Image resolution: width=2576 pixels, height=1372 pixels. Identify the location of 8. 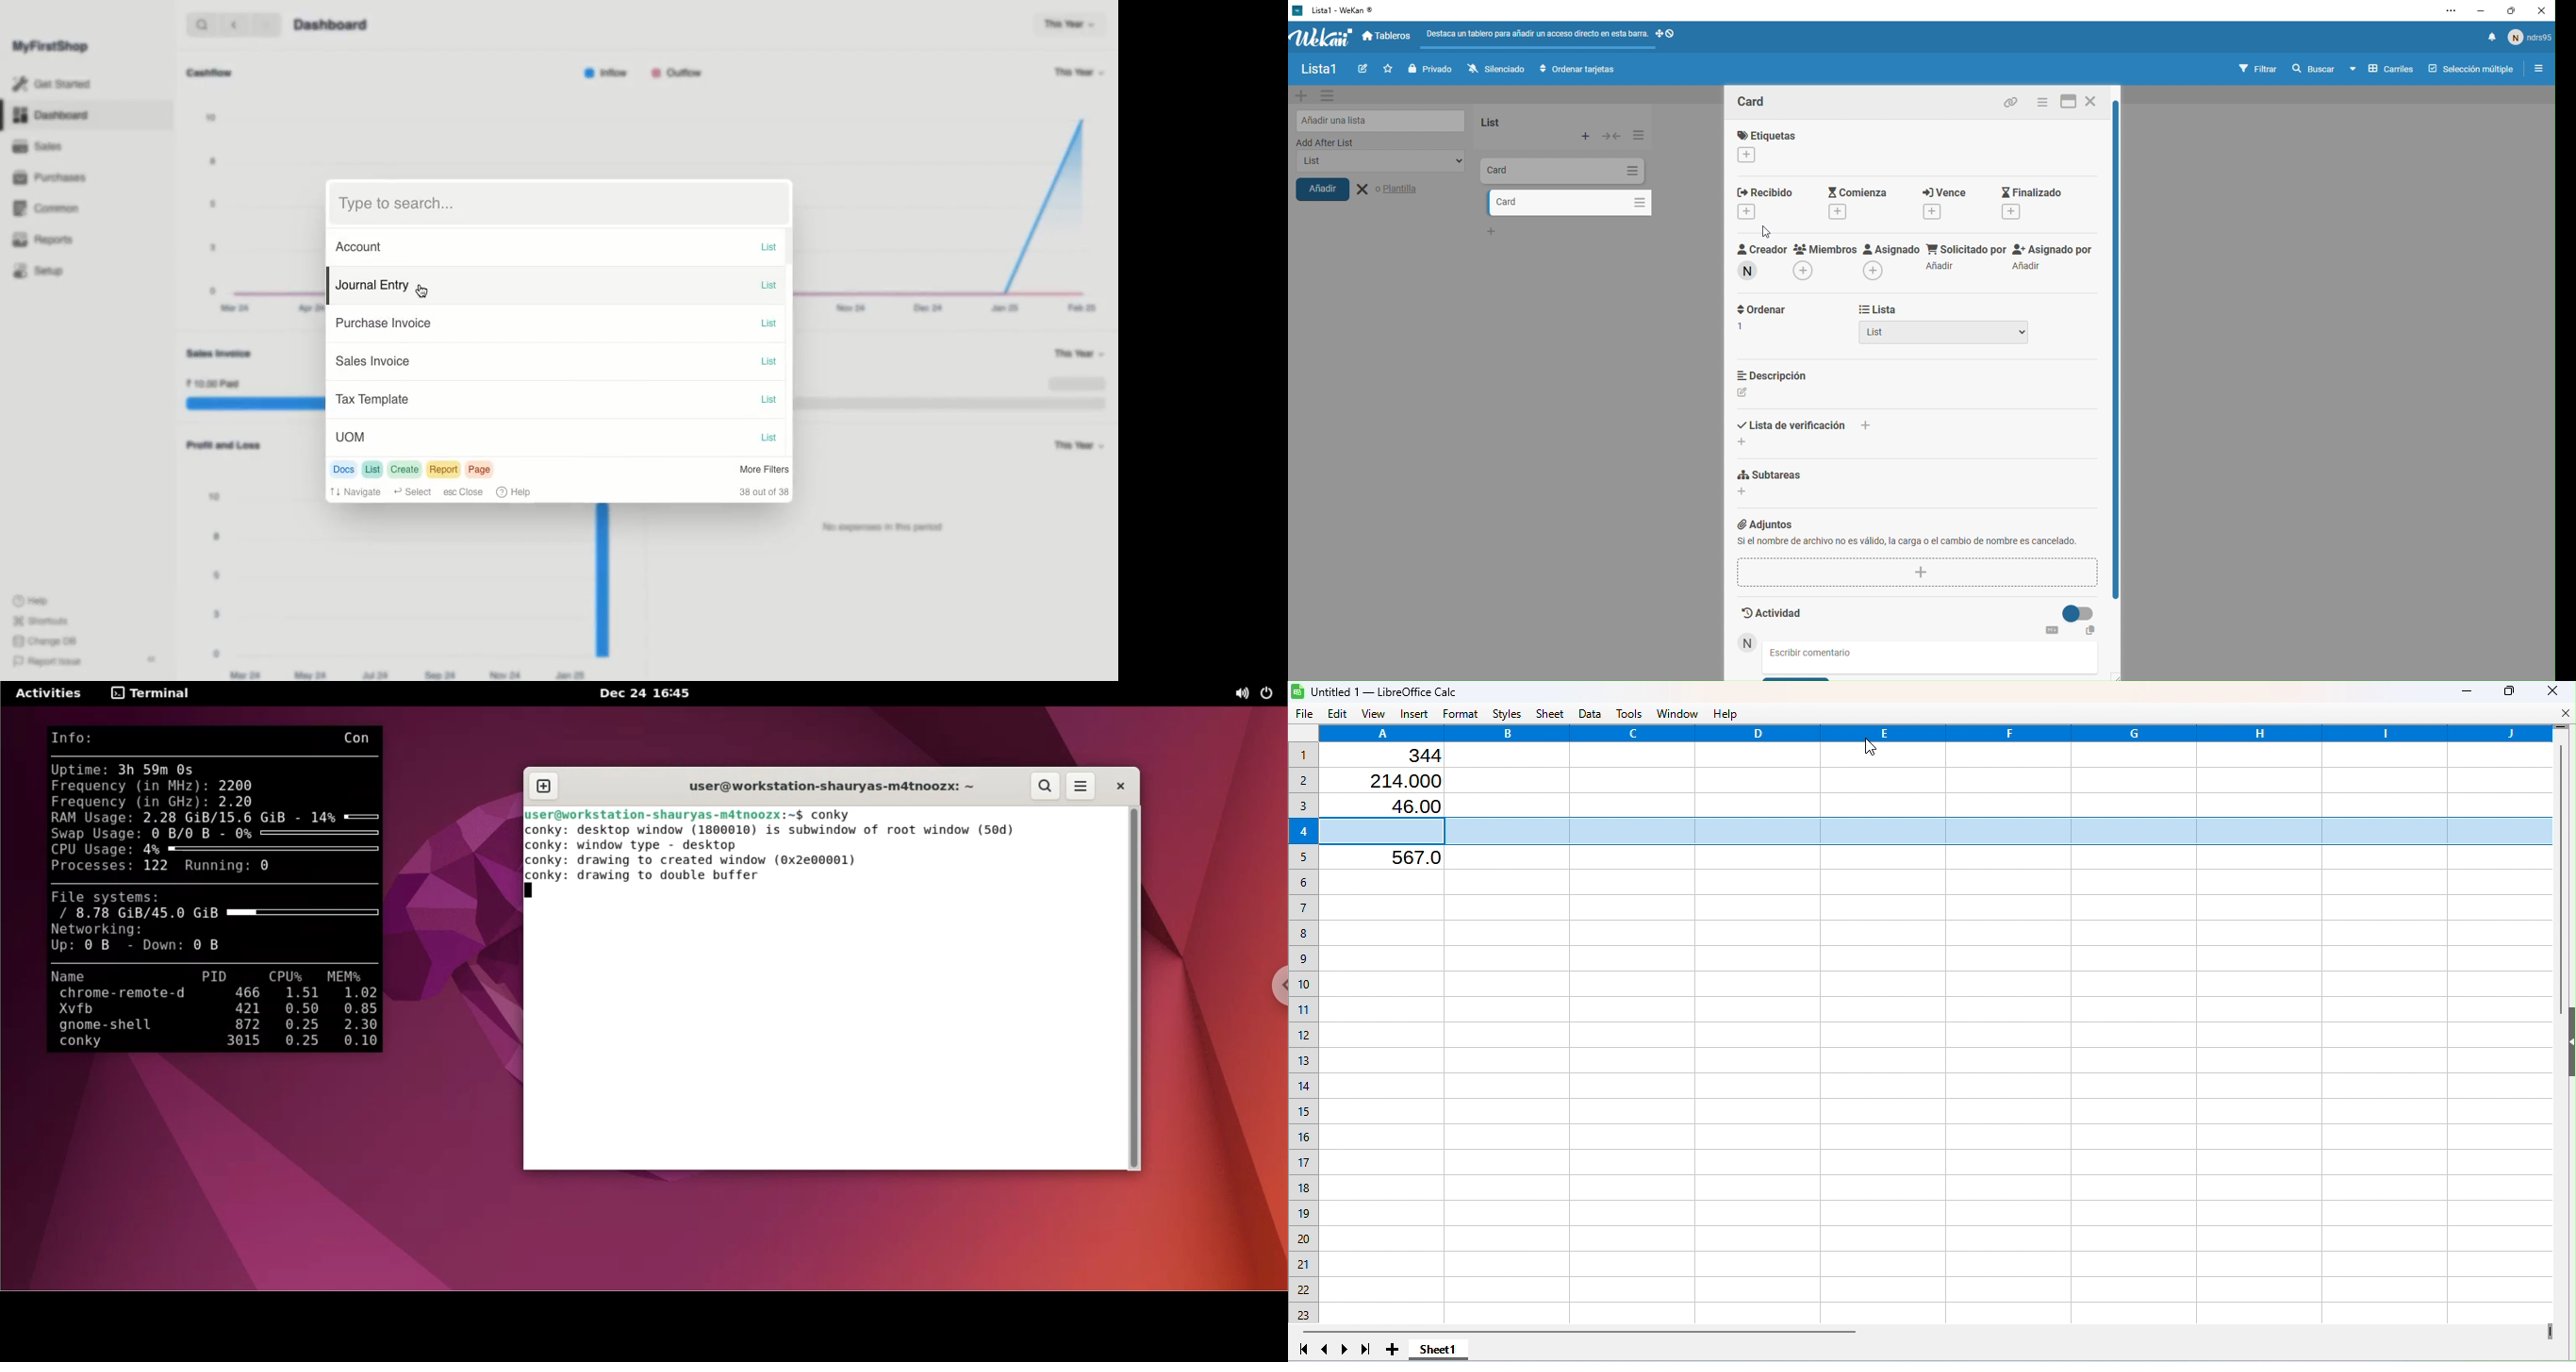
(213, 536).